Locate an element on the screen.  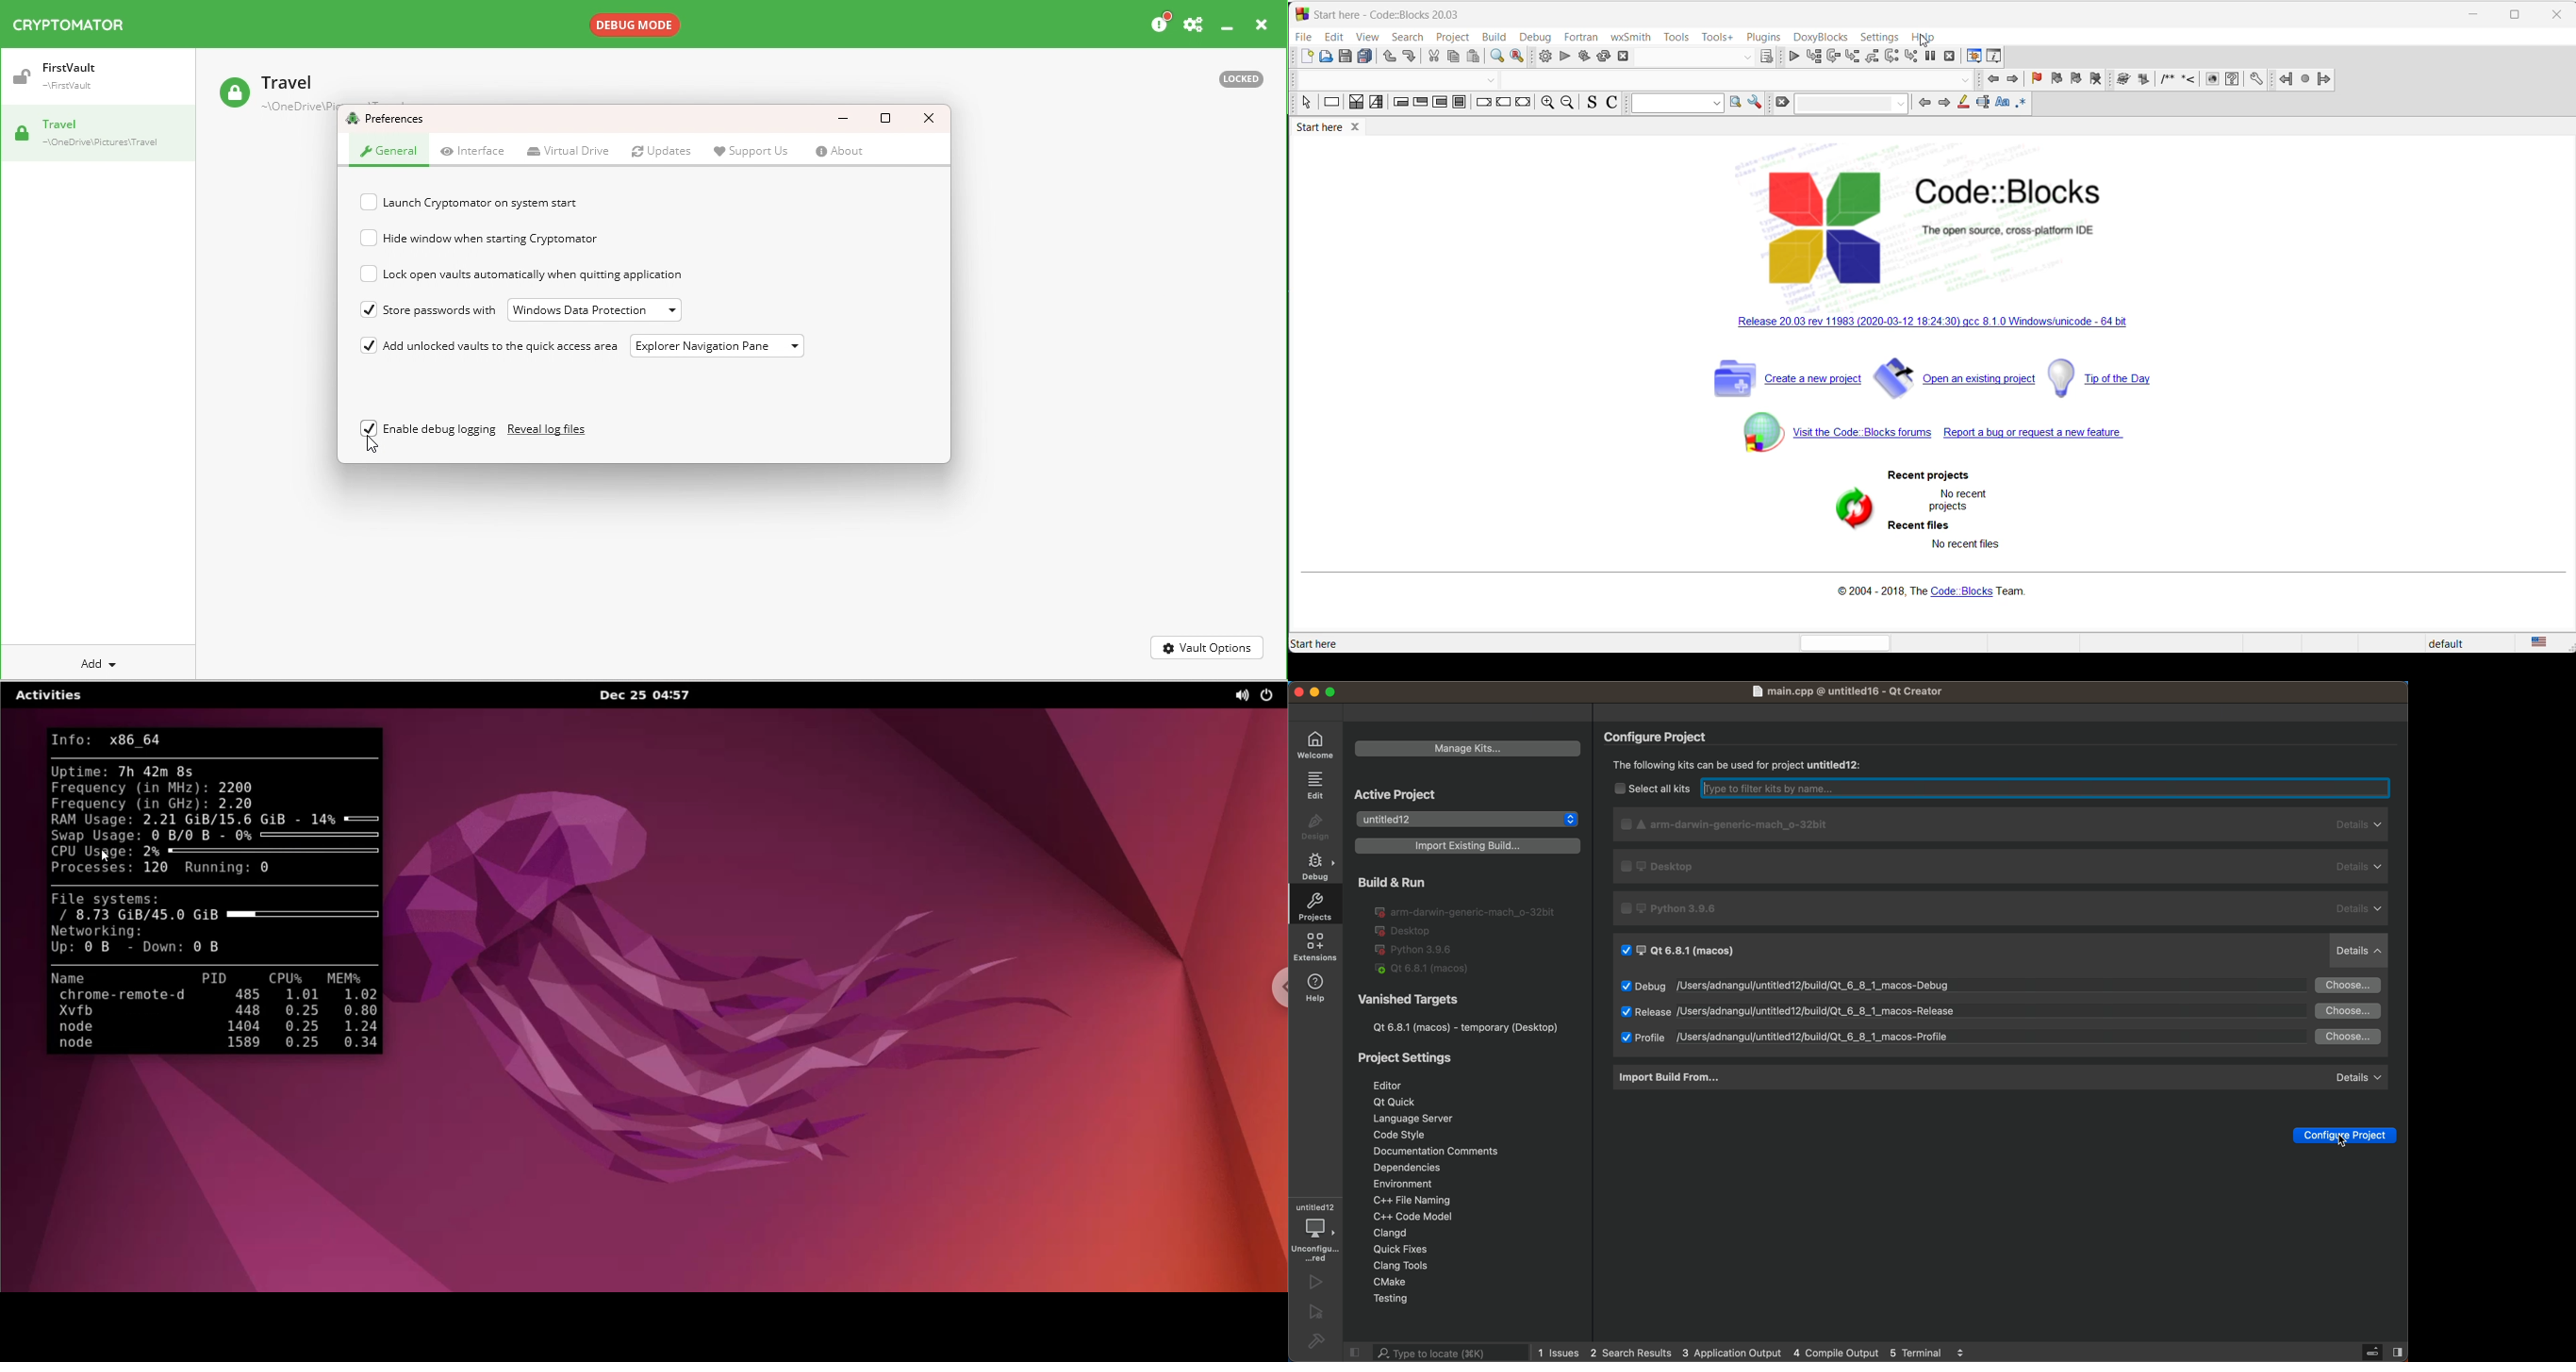
tools + is located at coordinates (1717, 37).